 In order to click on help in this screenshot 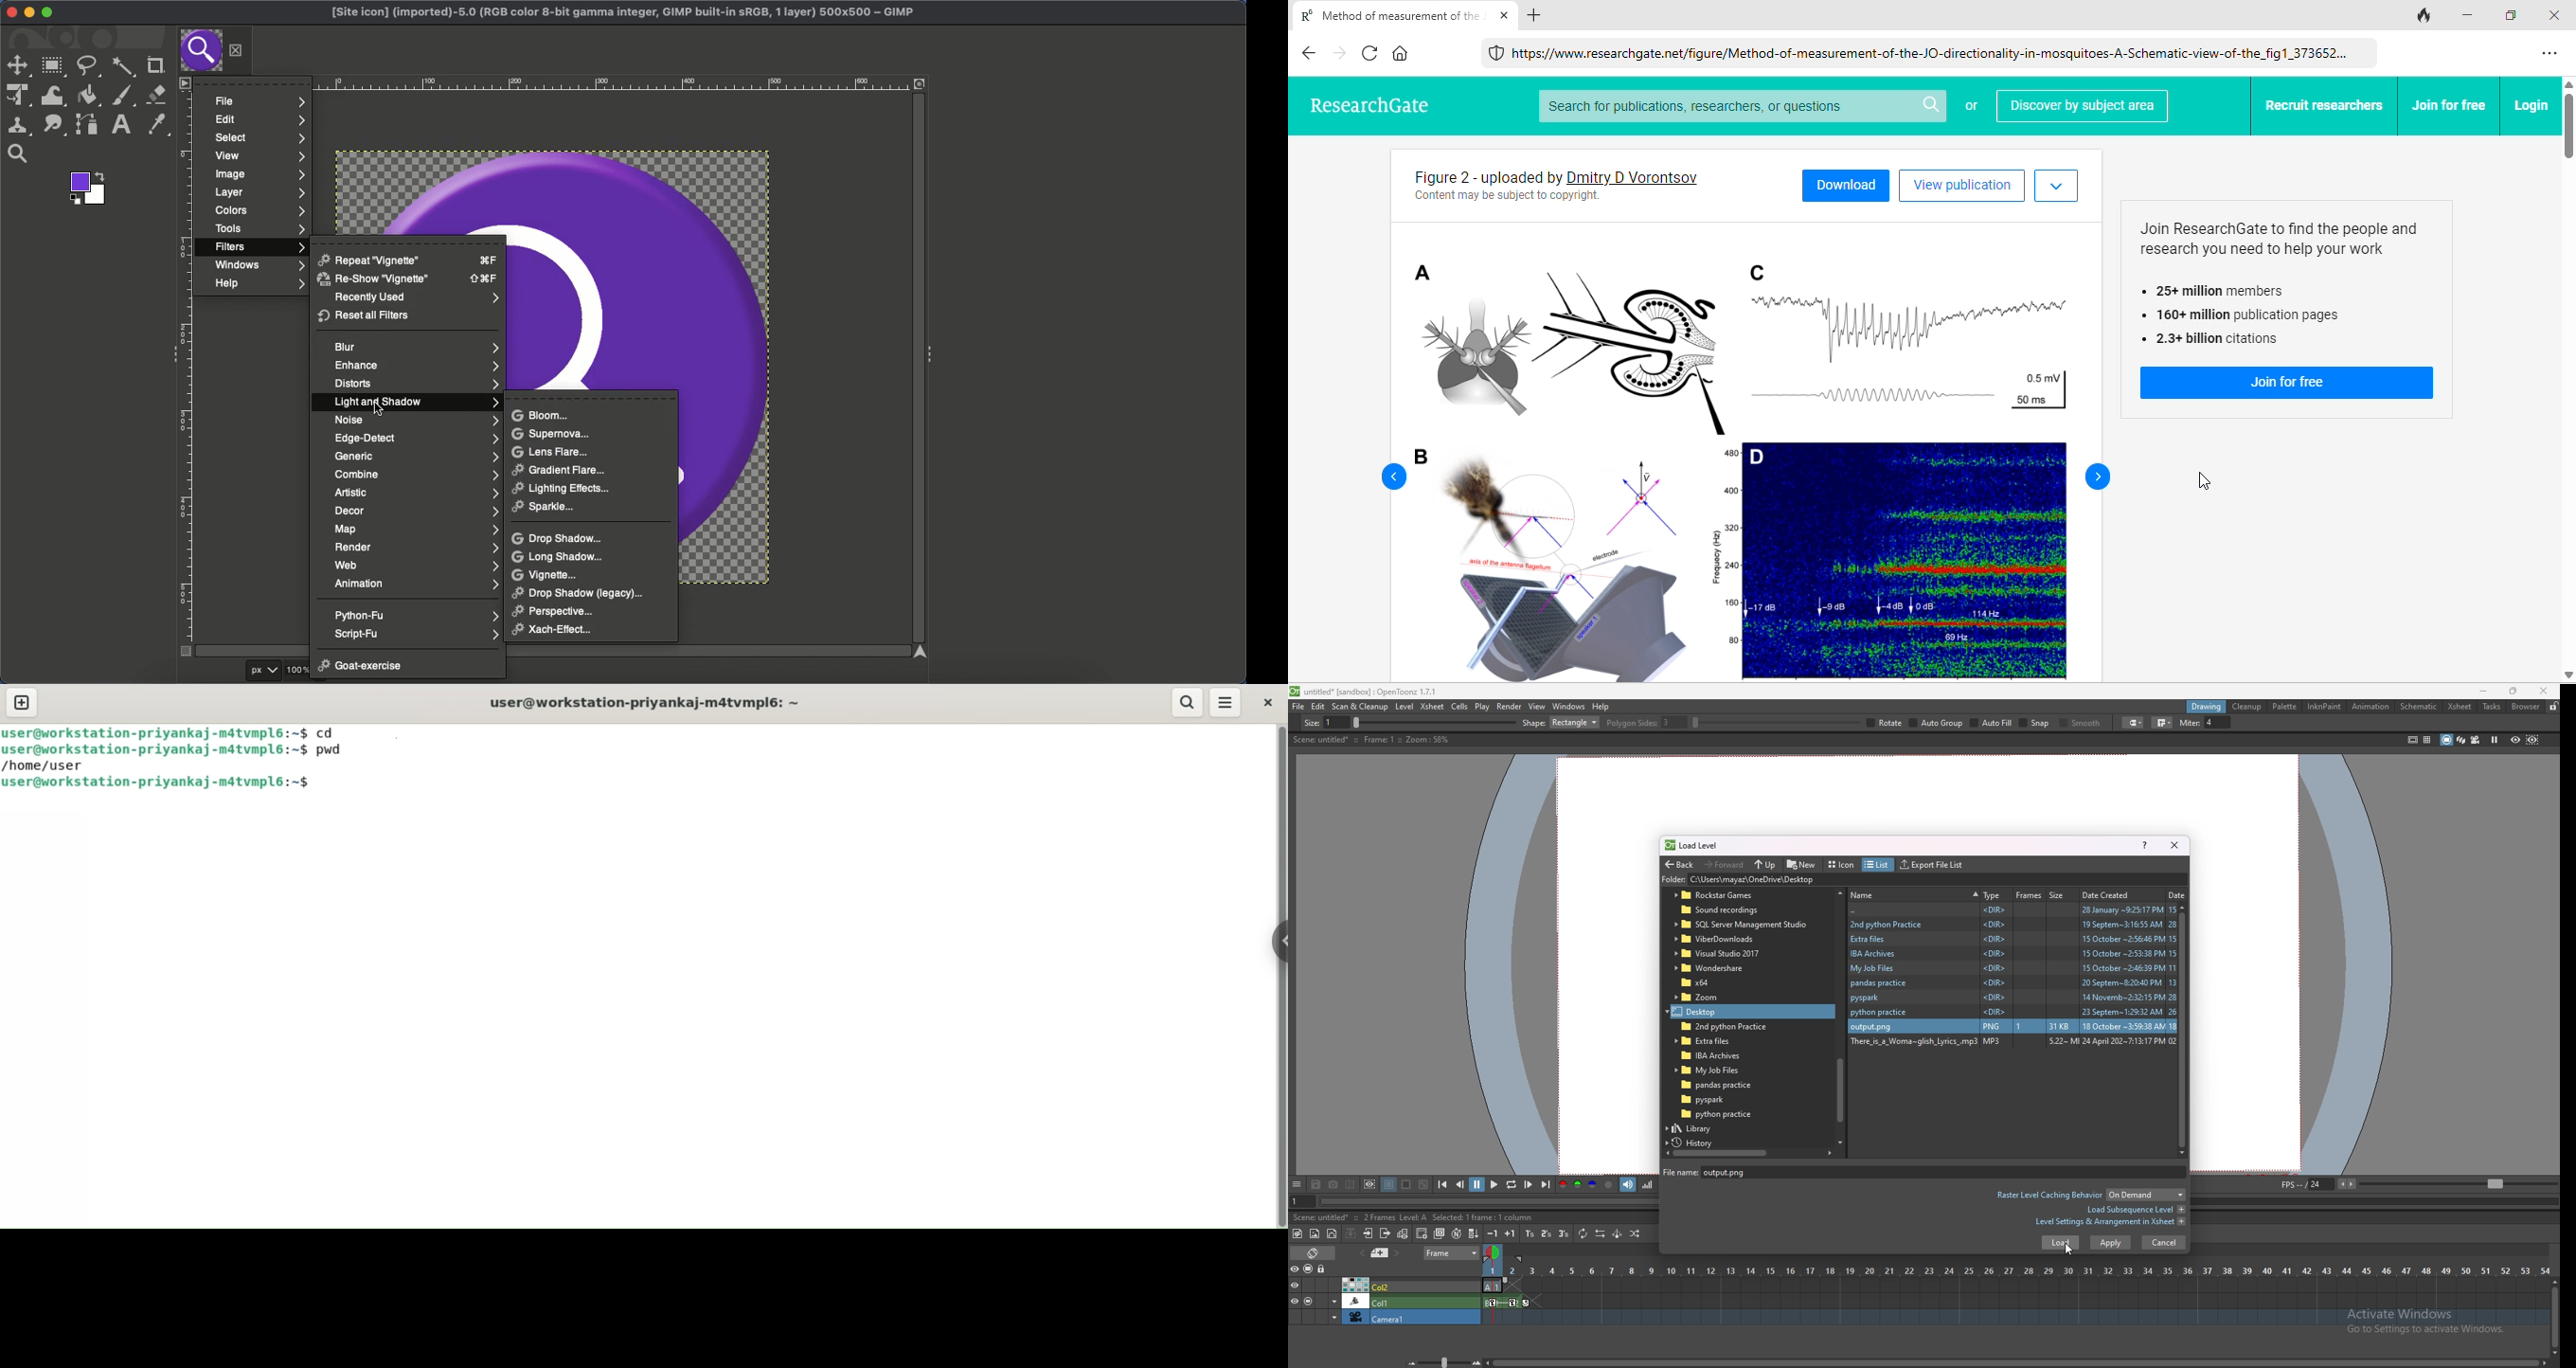, I will do `click(1601, 707)`.